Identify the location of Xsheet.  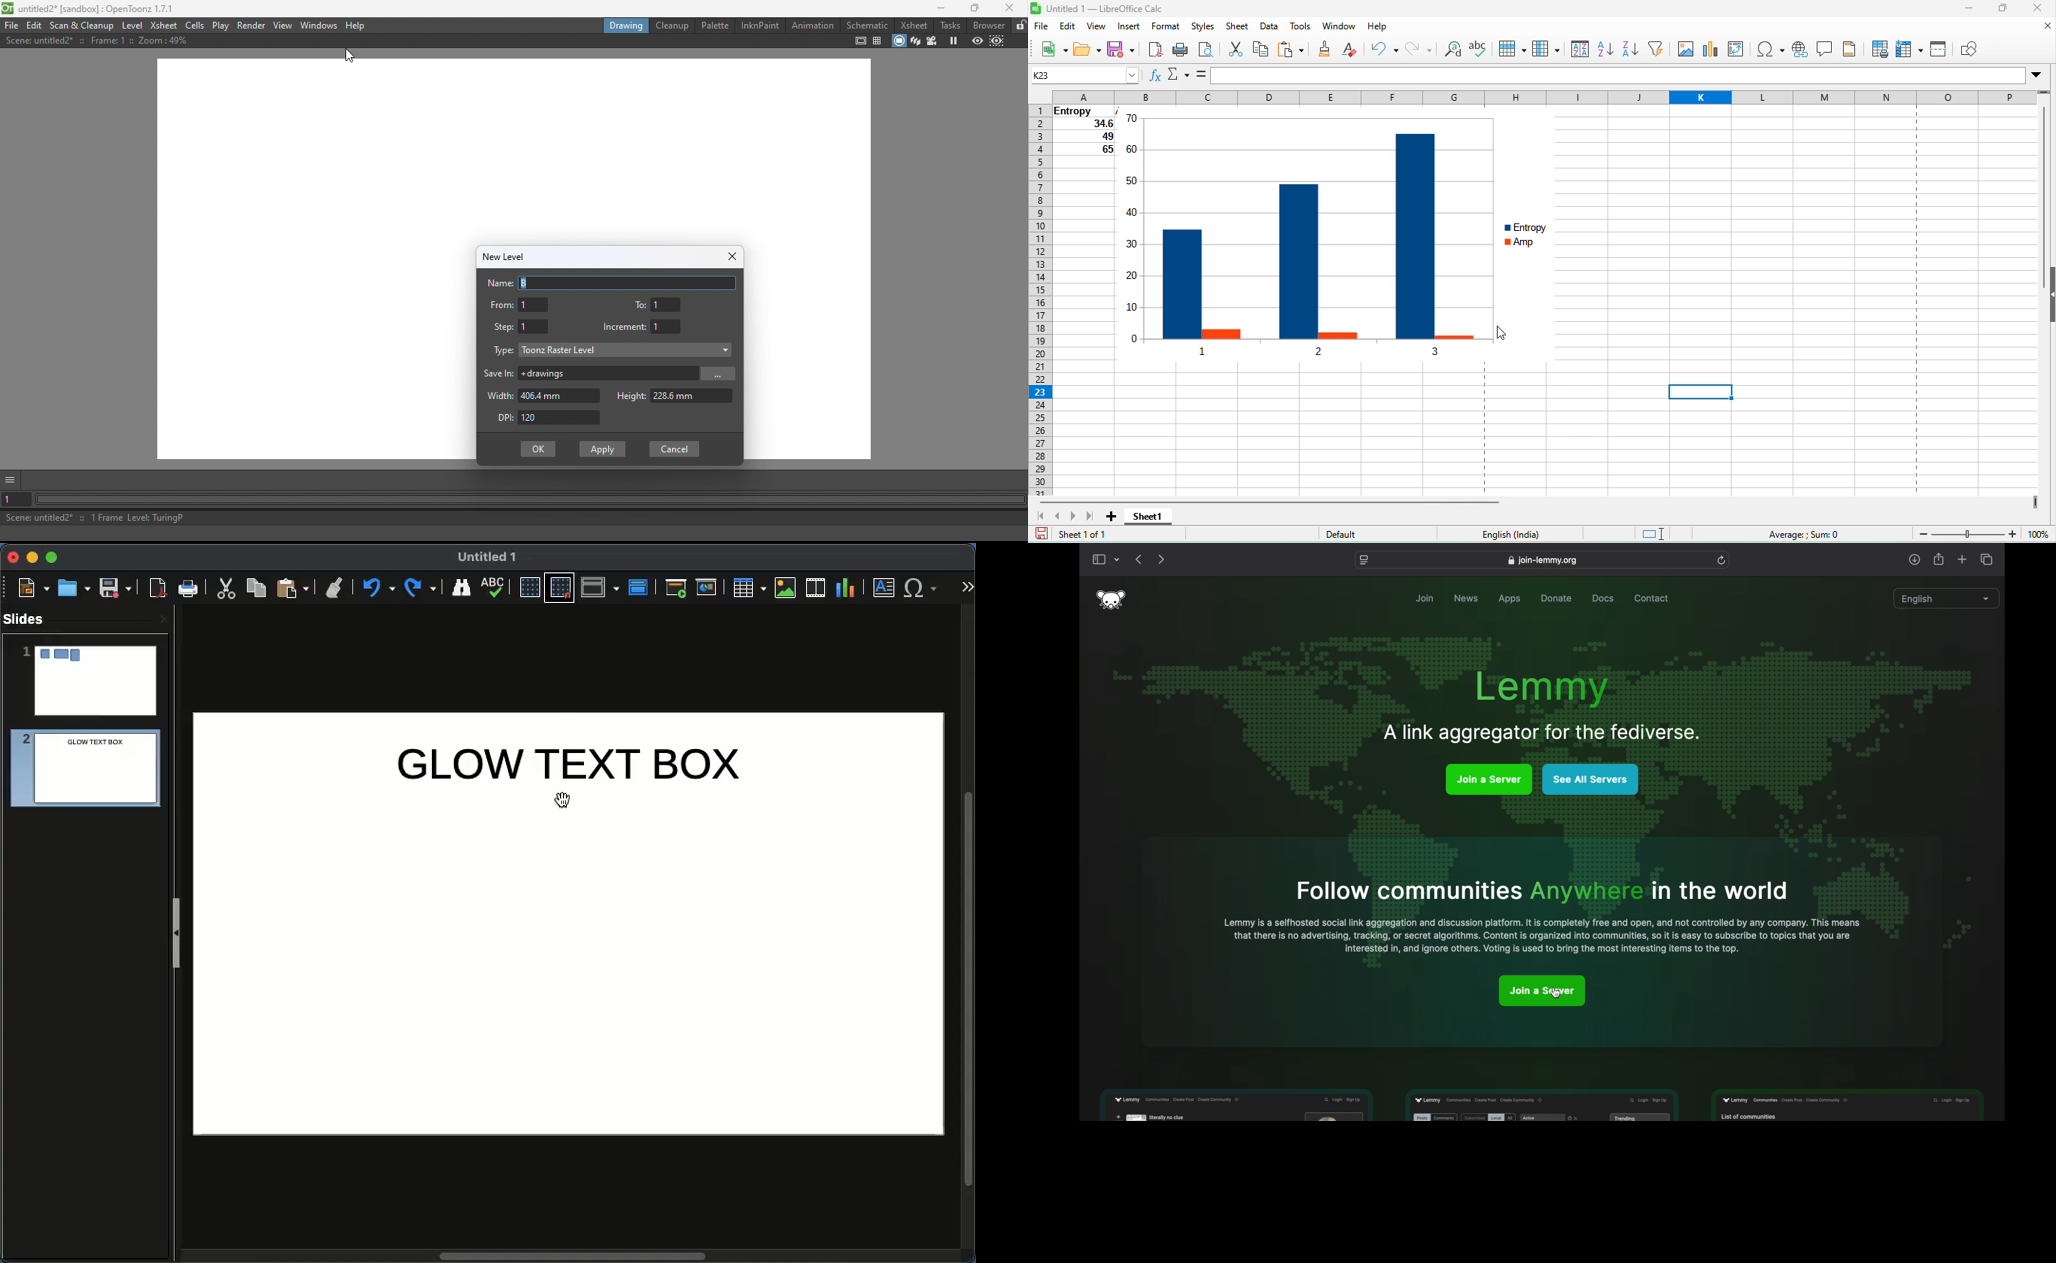
(915, 23).